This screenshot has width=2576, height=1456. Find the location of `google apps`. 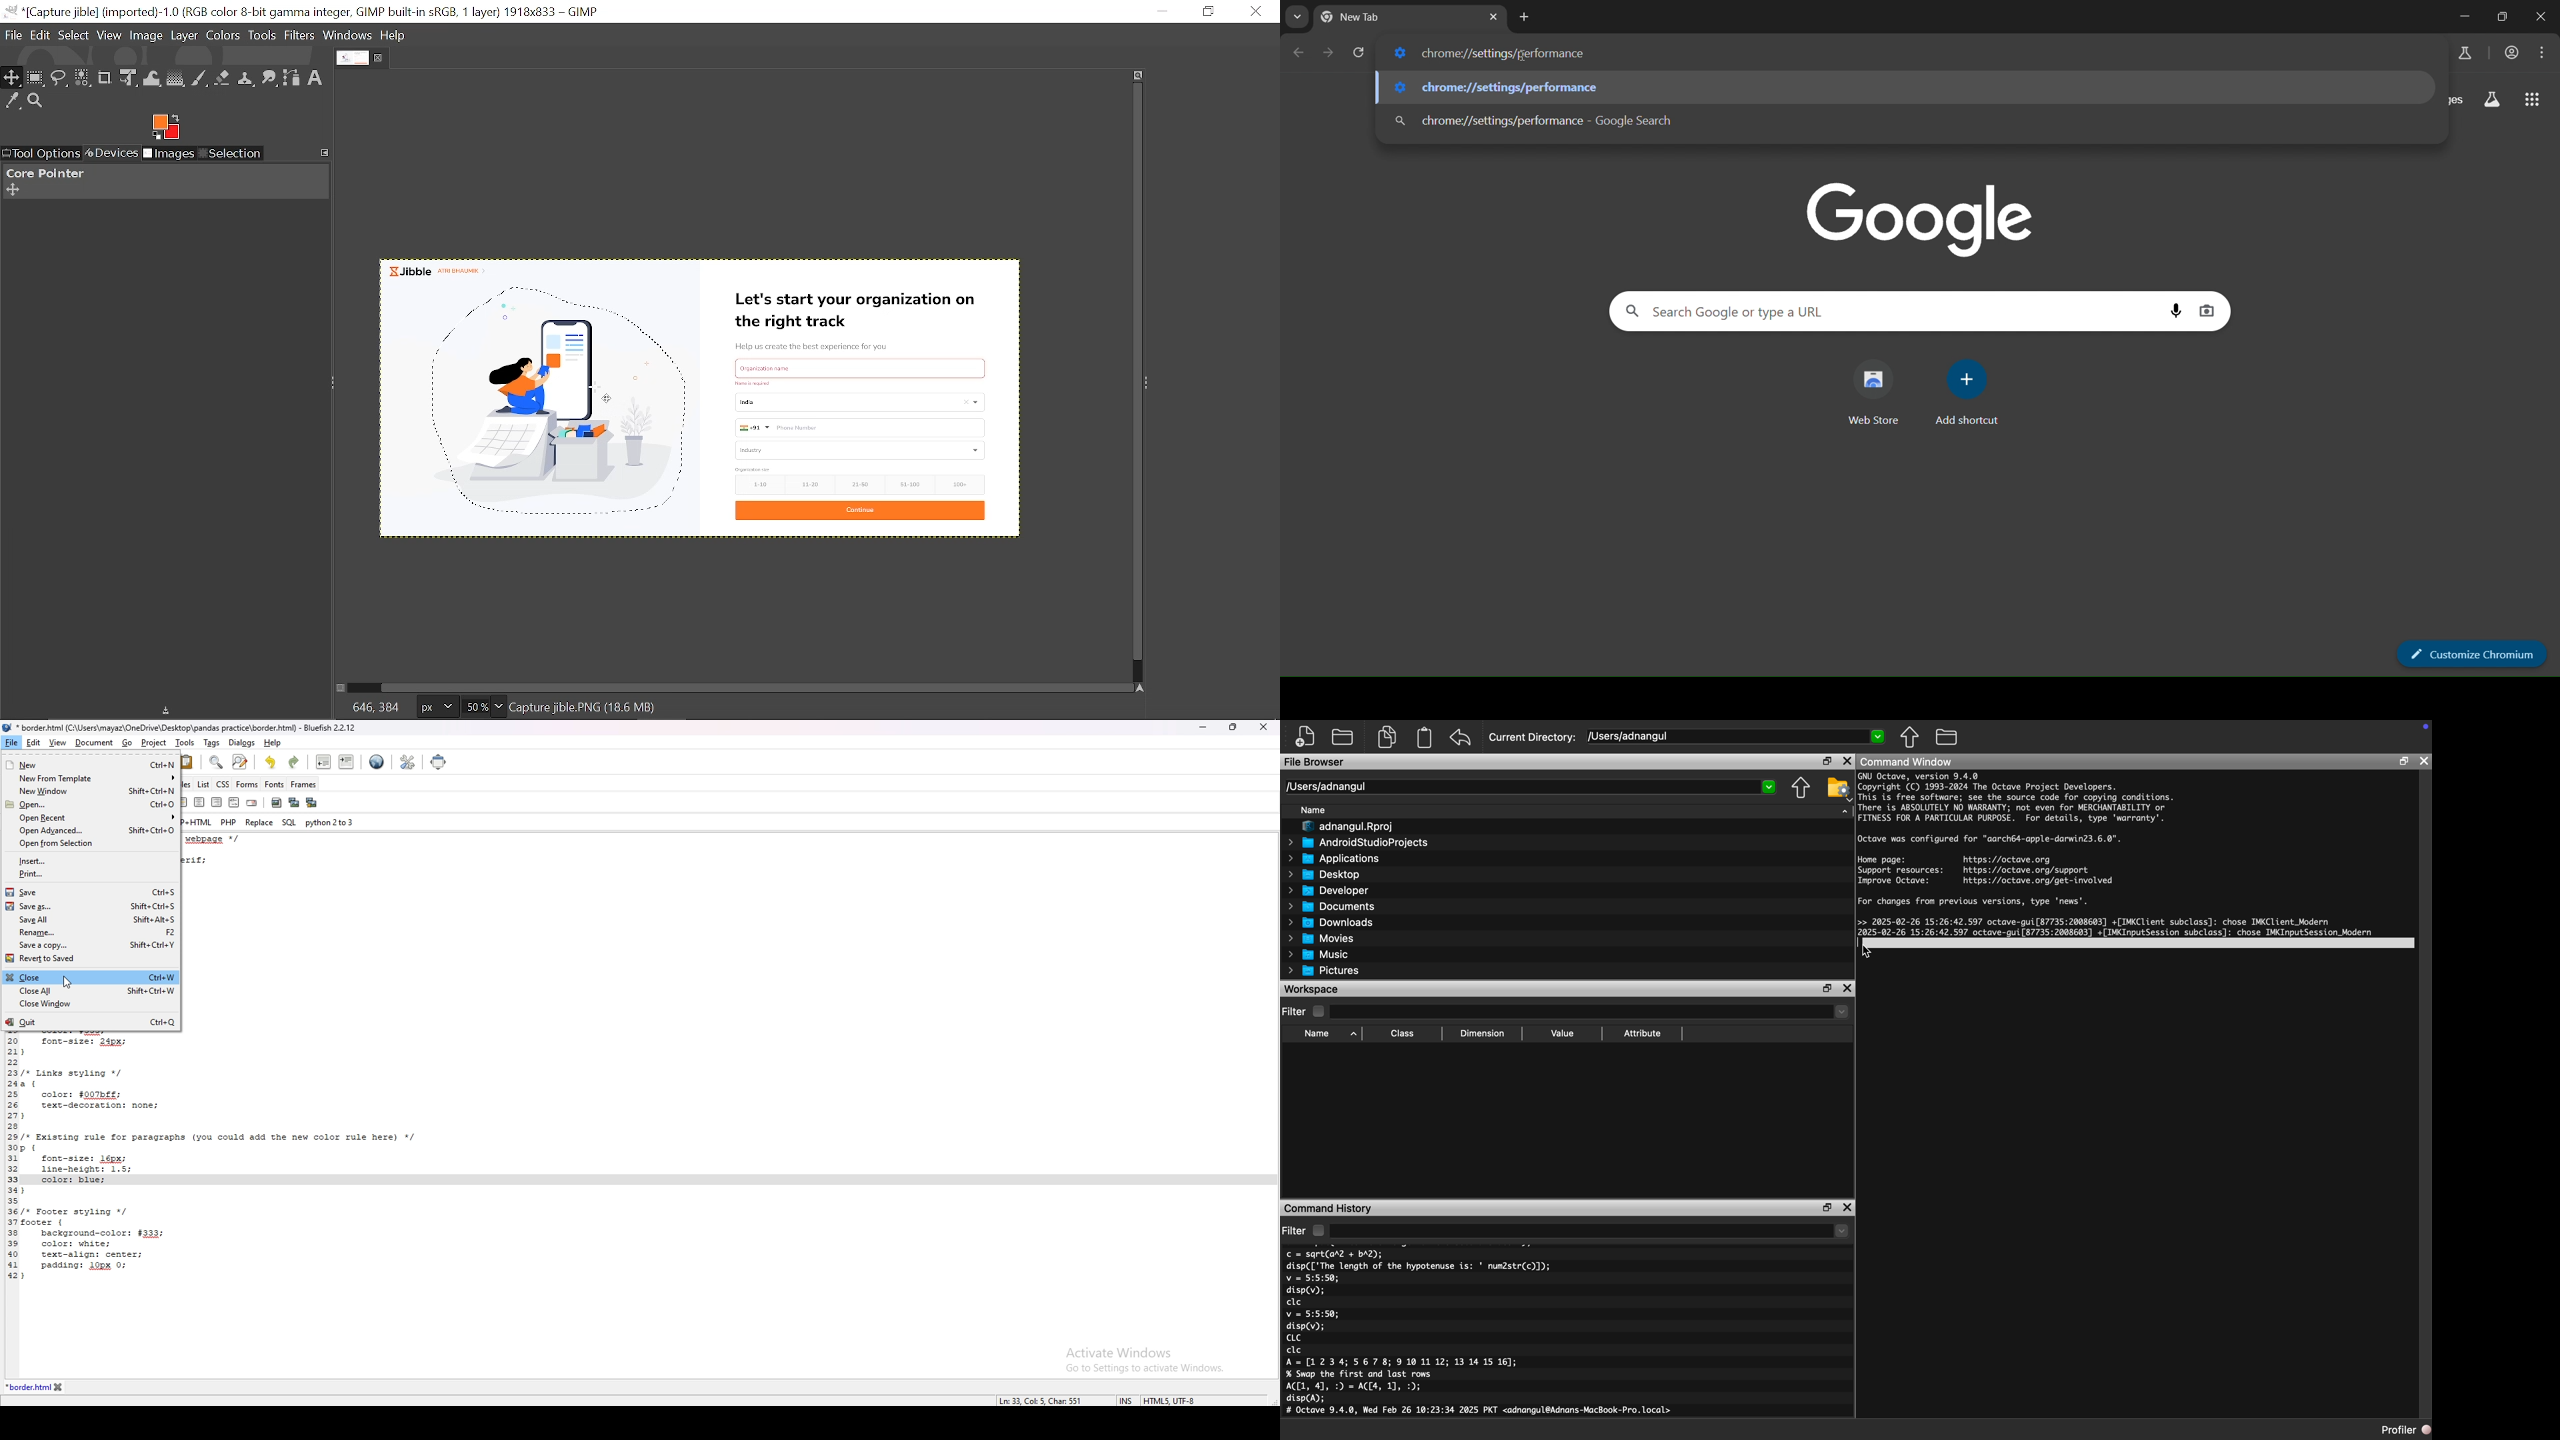

google apps is located at coordinates (2531, 99).